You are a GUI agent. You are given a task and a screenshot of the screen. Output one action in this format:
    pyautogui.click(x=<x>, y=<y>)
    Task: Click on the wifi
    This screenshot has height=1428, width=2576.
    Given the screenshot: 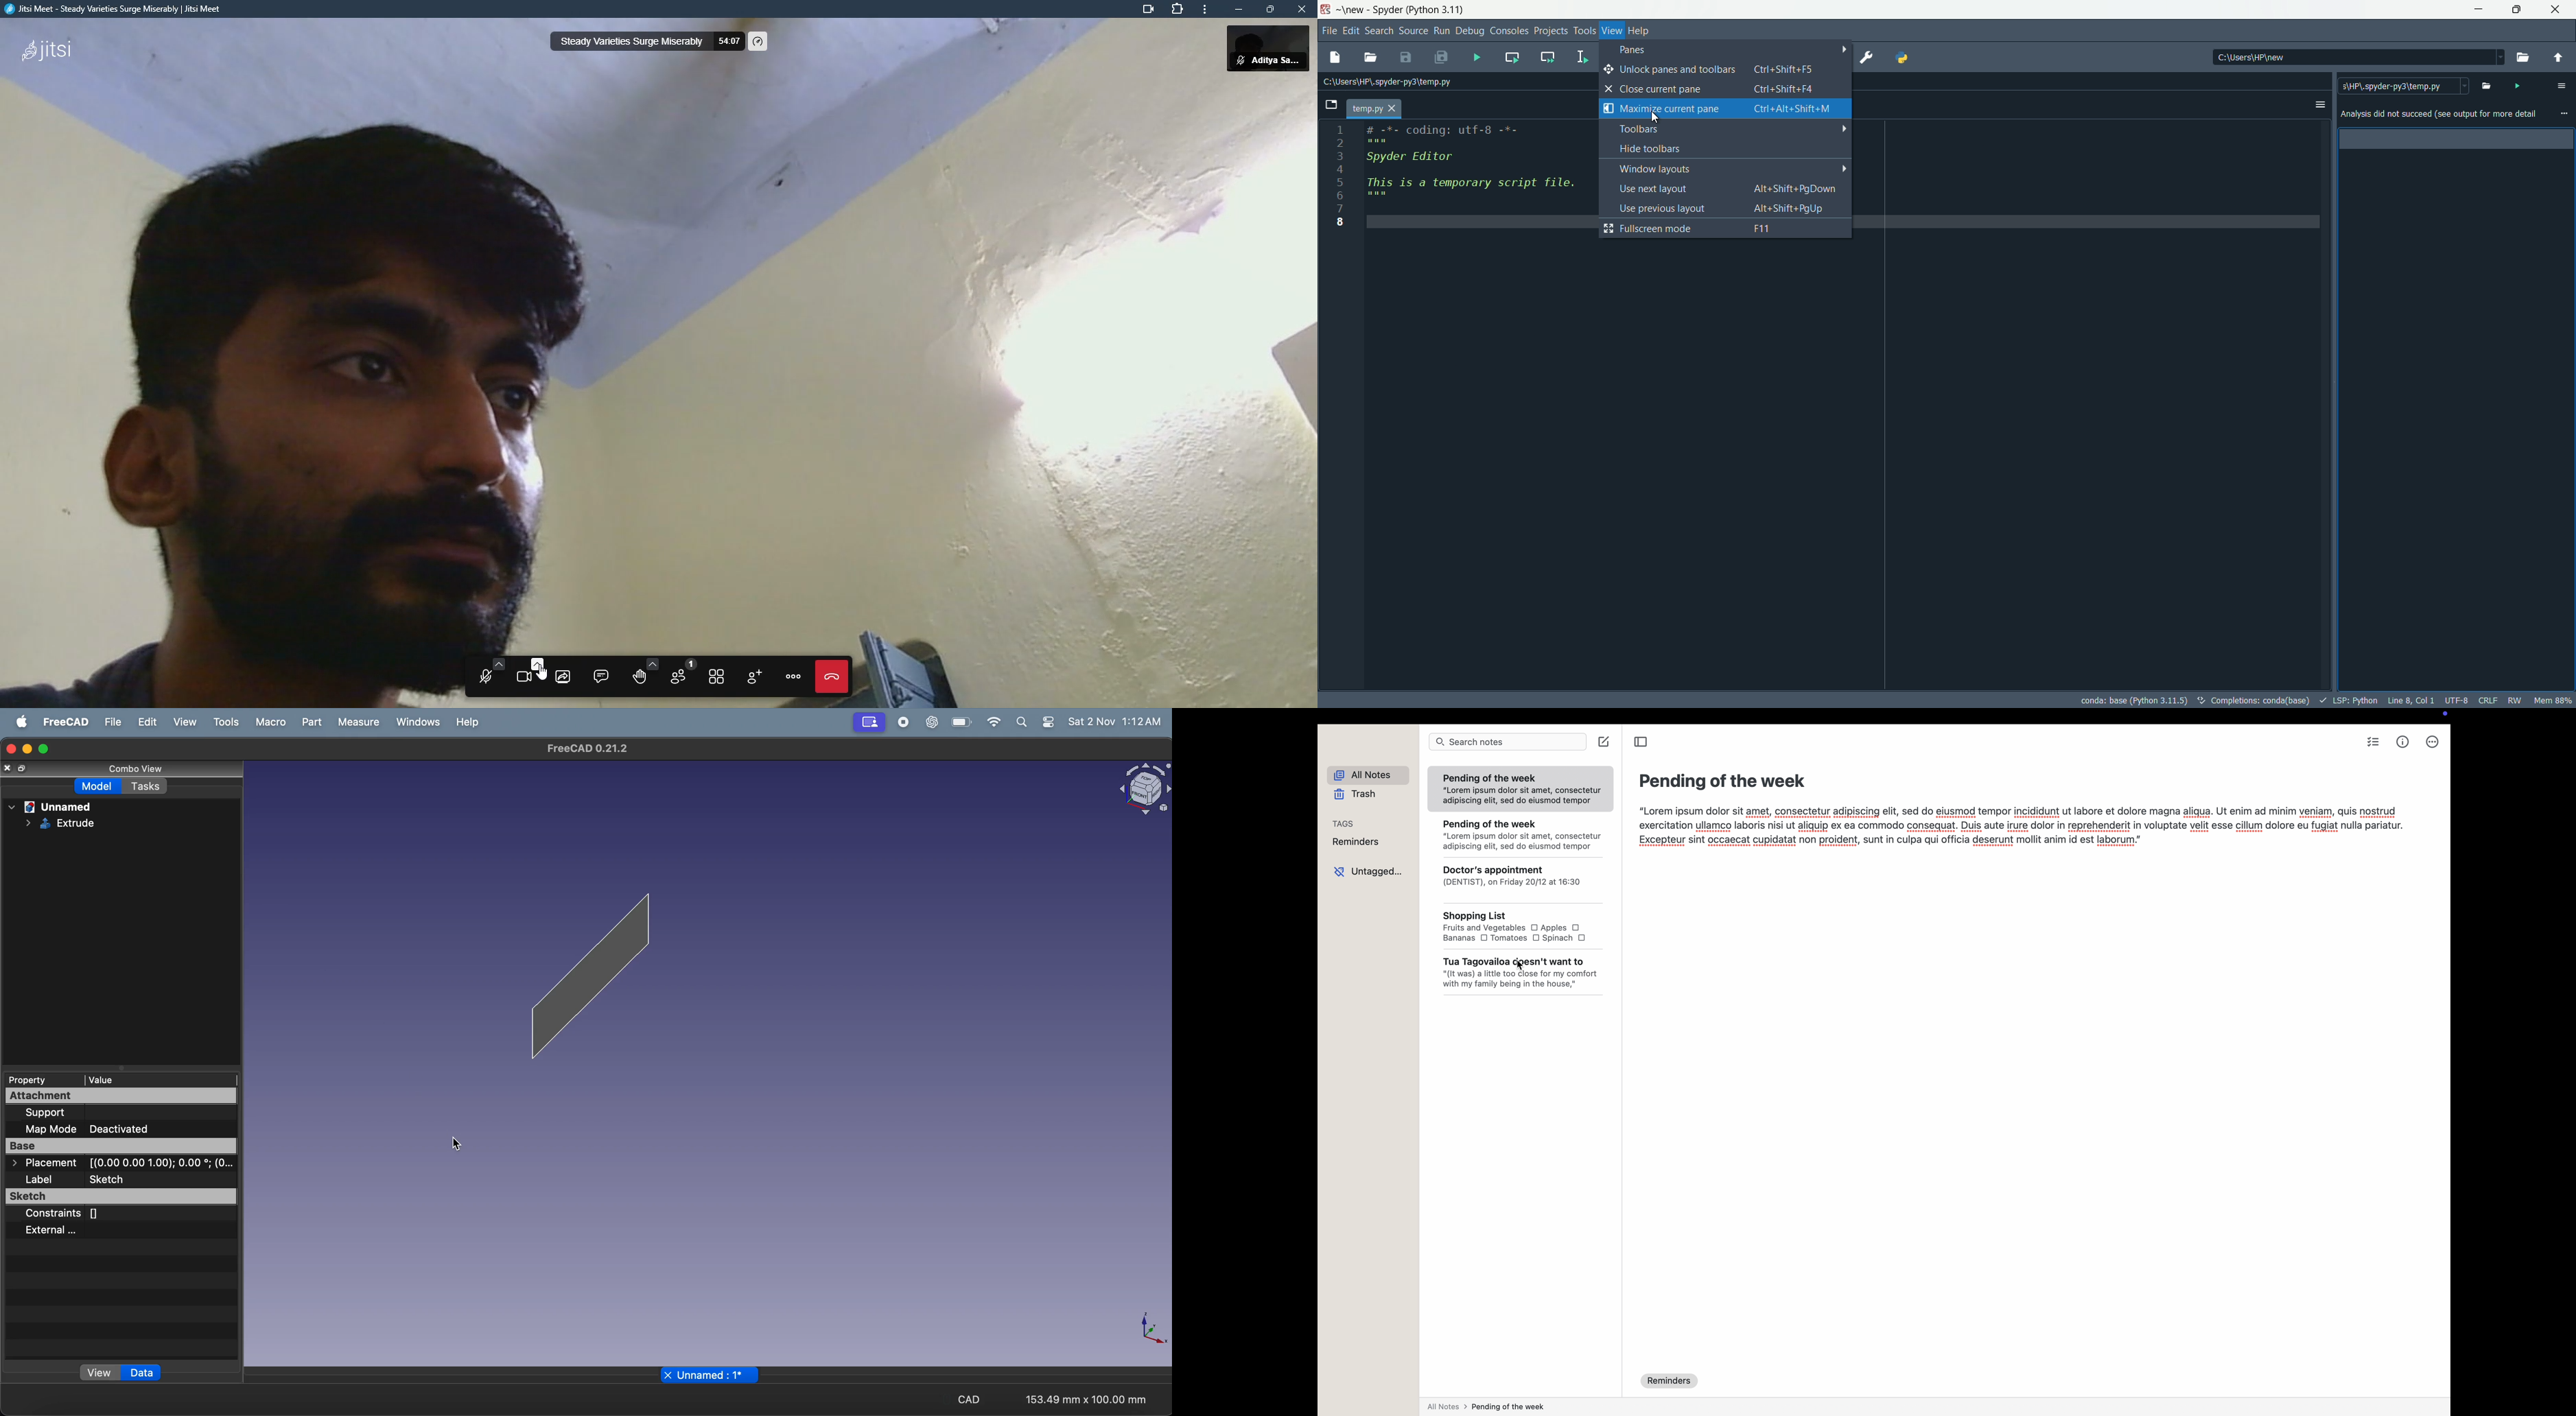 What is the action you would take?
    pyautogui.click(x=995, y=723)
    